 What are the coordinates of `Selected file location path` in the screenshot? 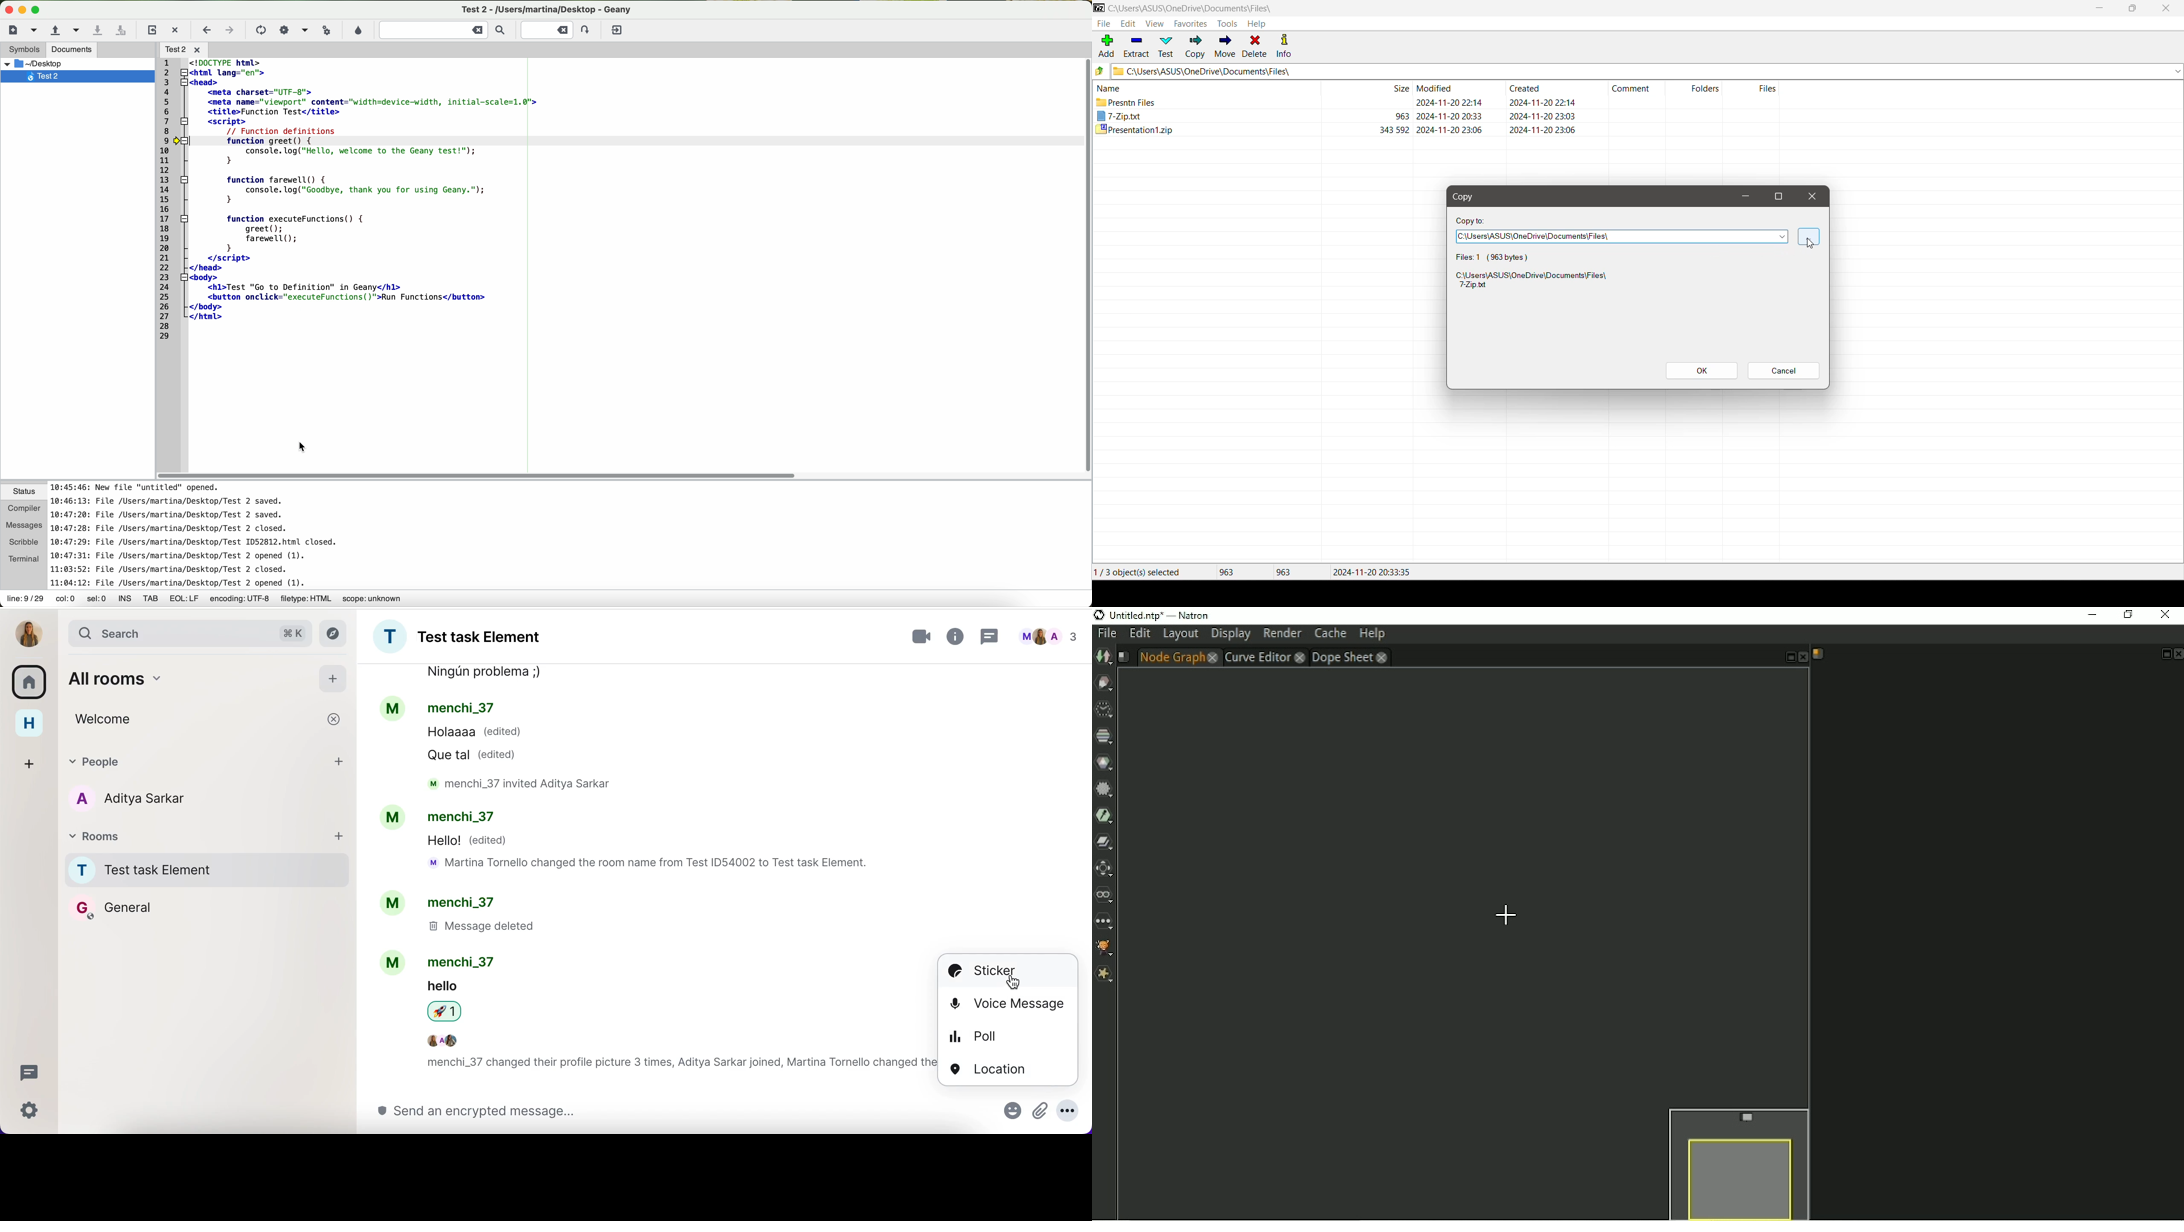 It's located at (1534, 282).